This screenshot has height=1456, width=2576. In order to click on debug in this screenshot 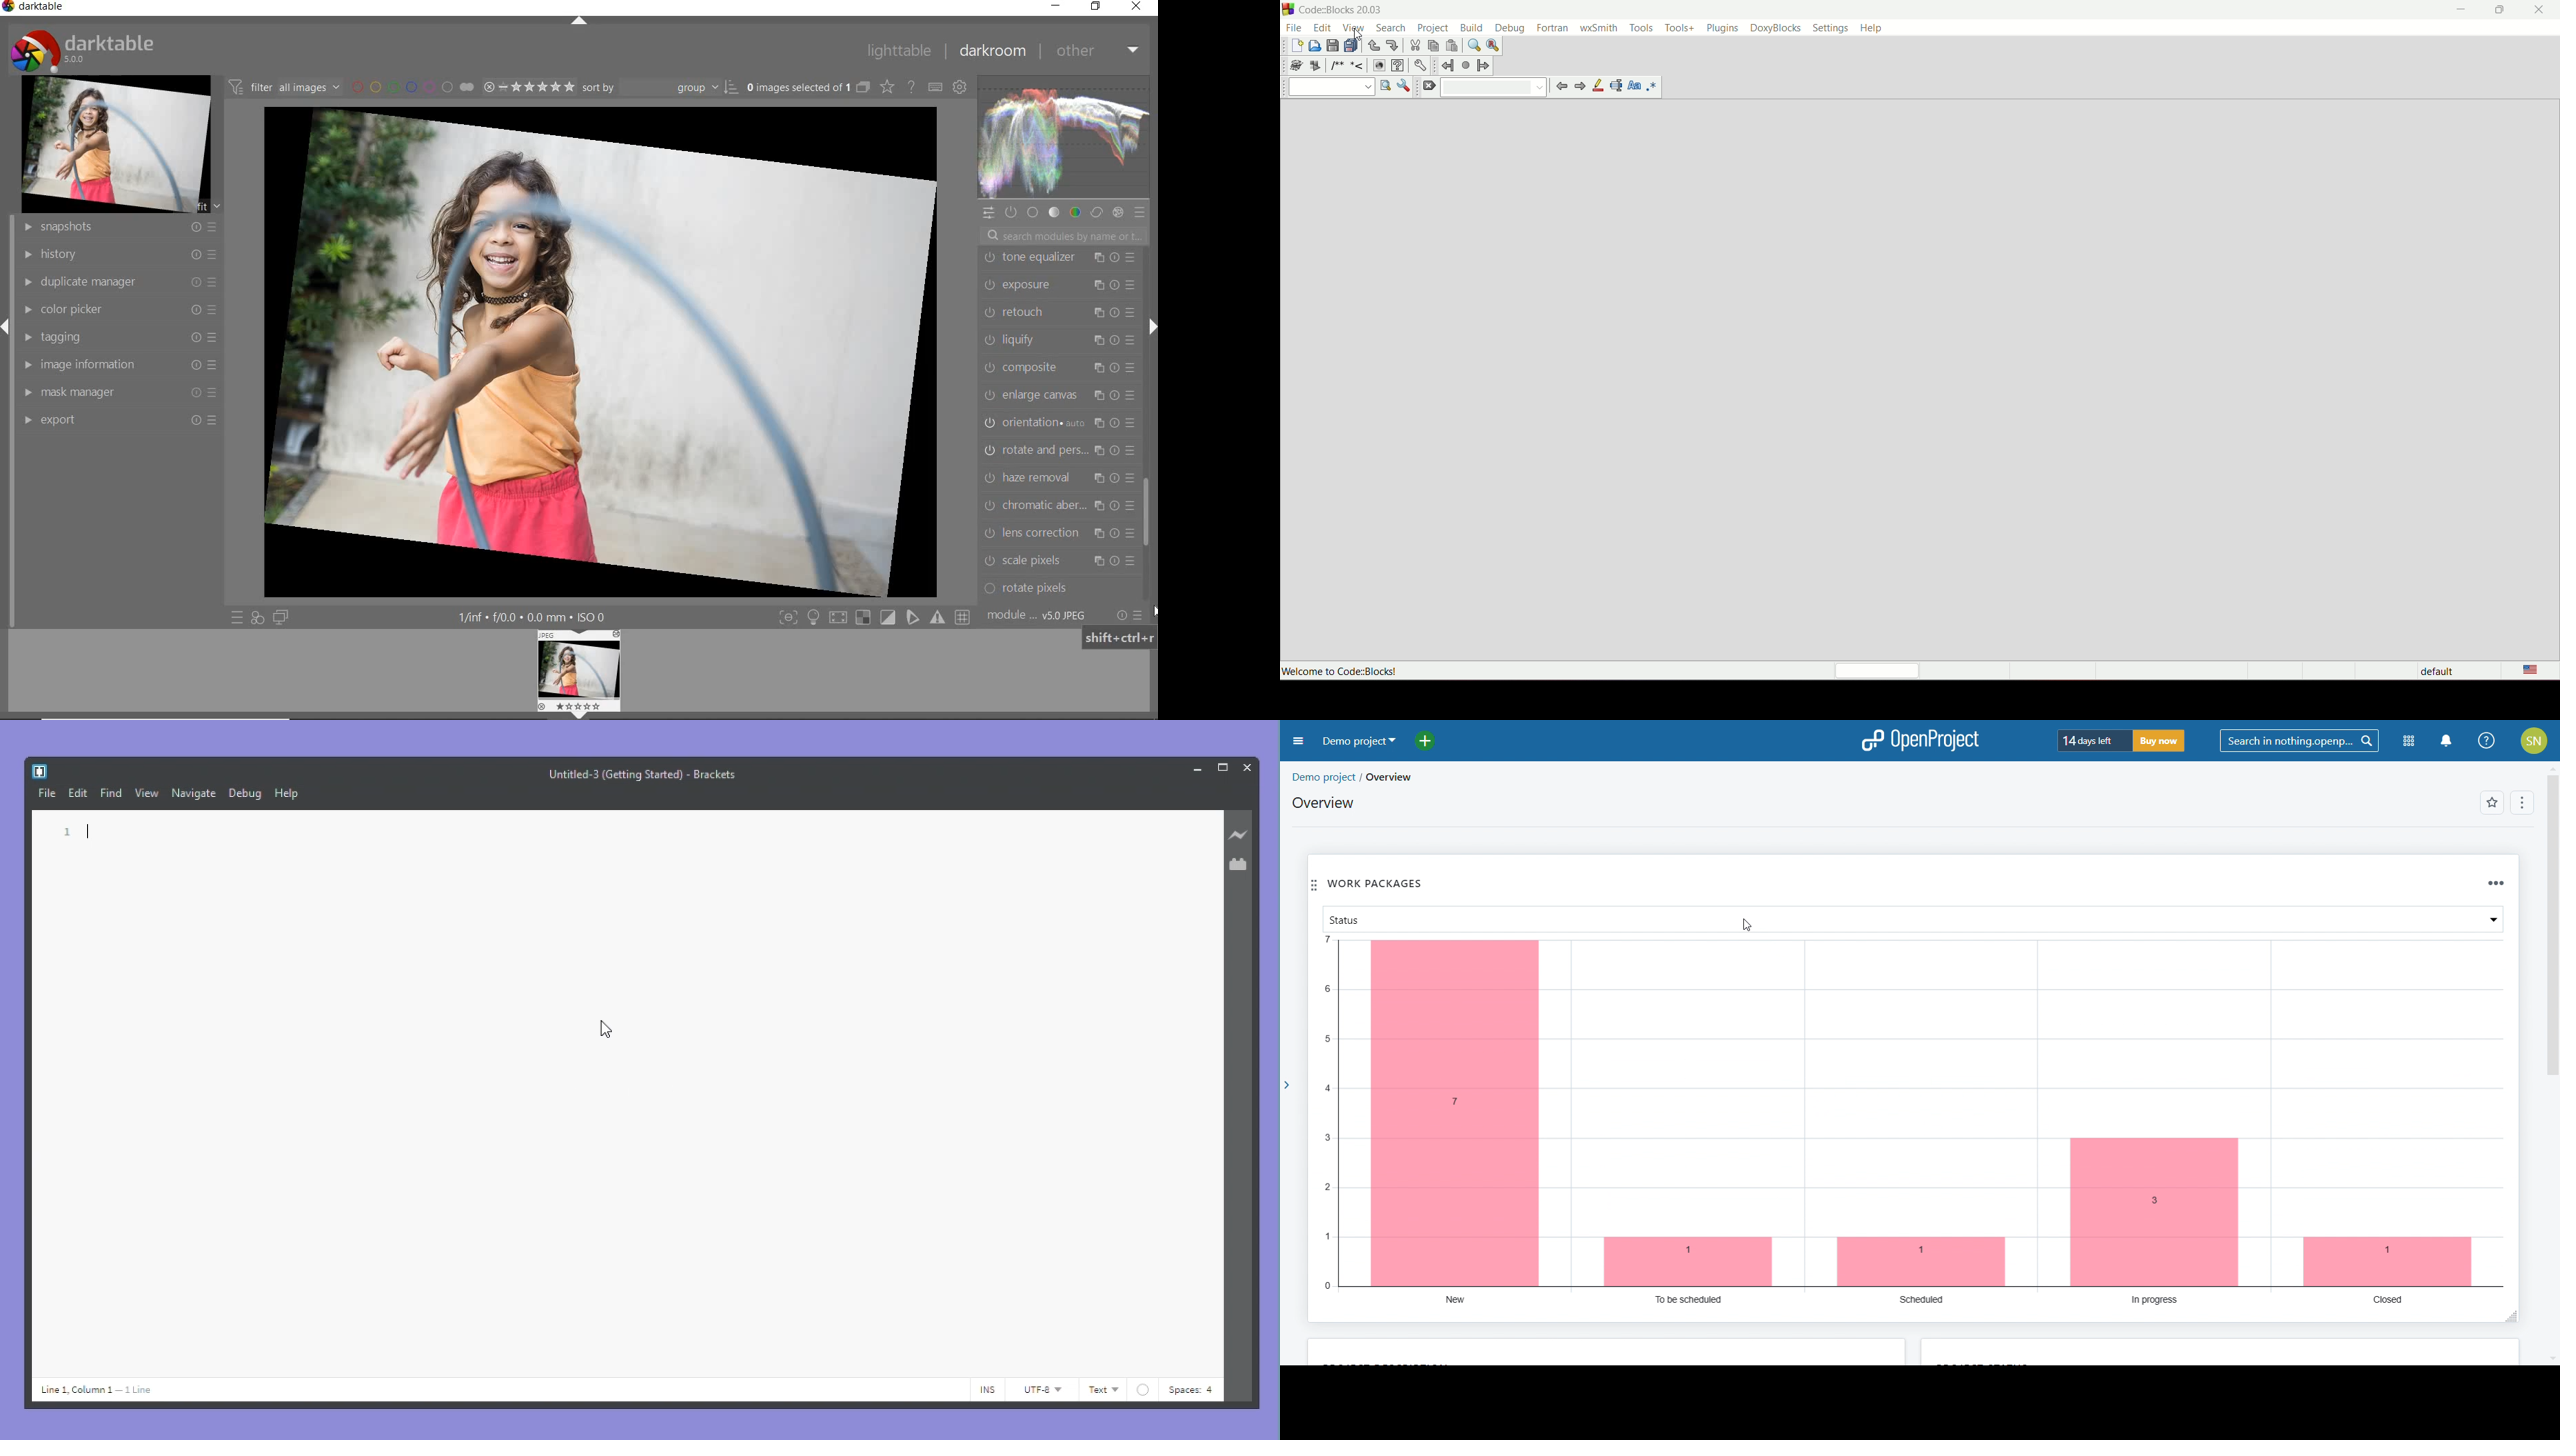, I will do `click(1509, 28)`.